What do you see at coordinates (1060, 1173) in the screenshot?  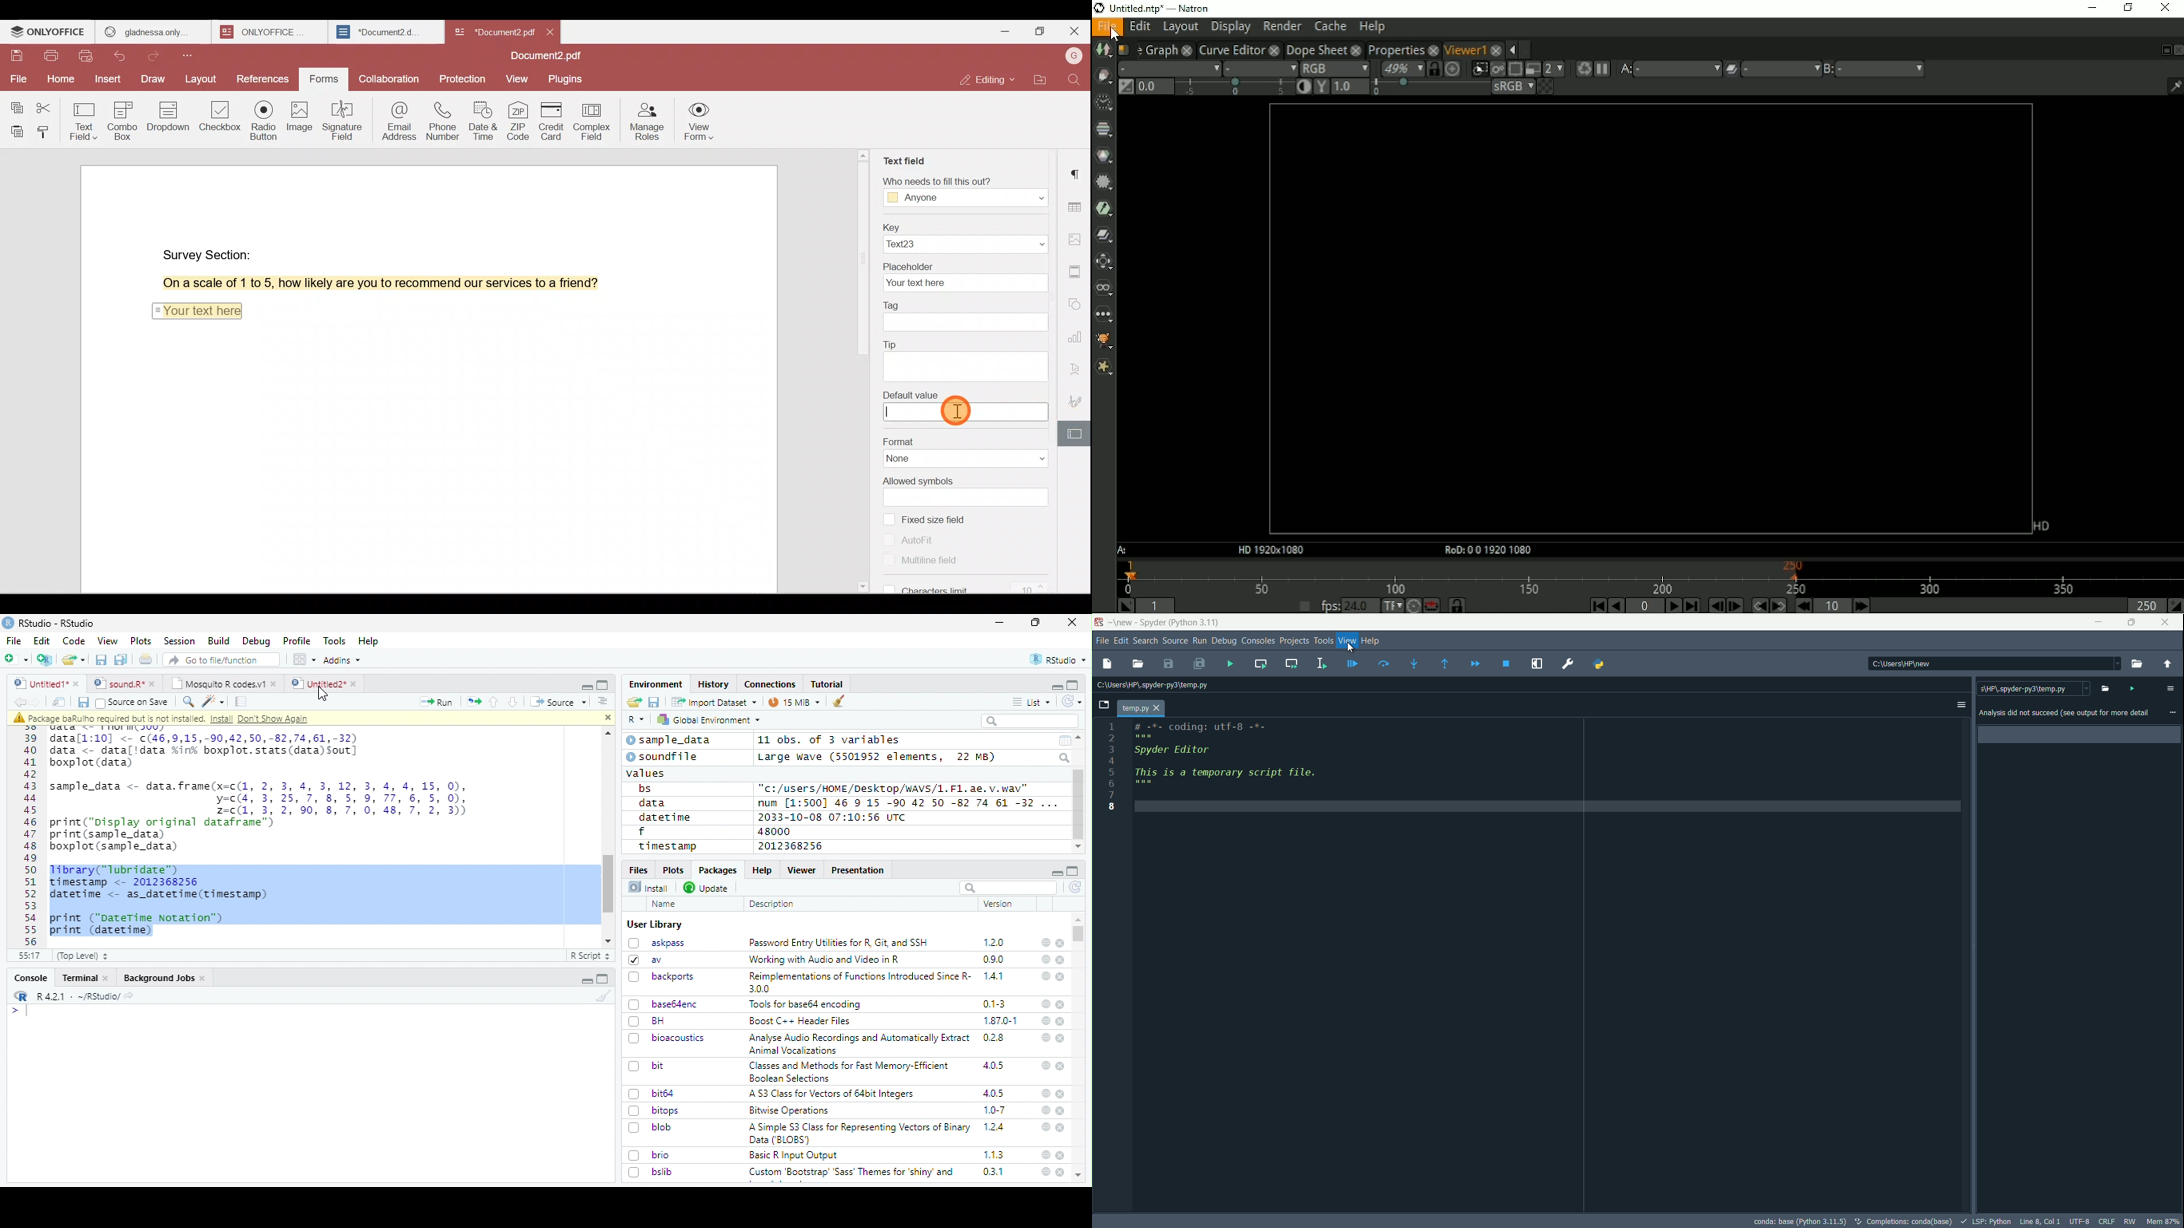 I see `close` at bounding box center [1060, 1173].